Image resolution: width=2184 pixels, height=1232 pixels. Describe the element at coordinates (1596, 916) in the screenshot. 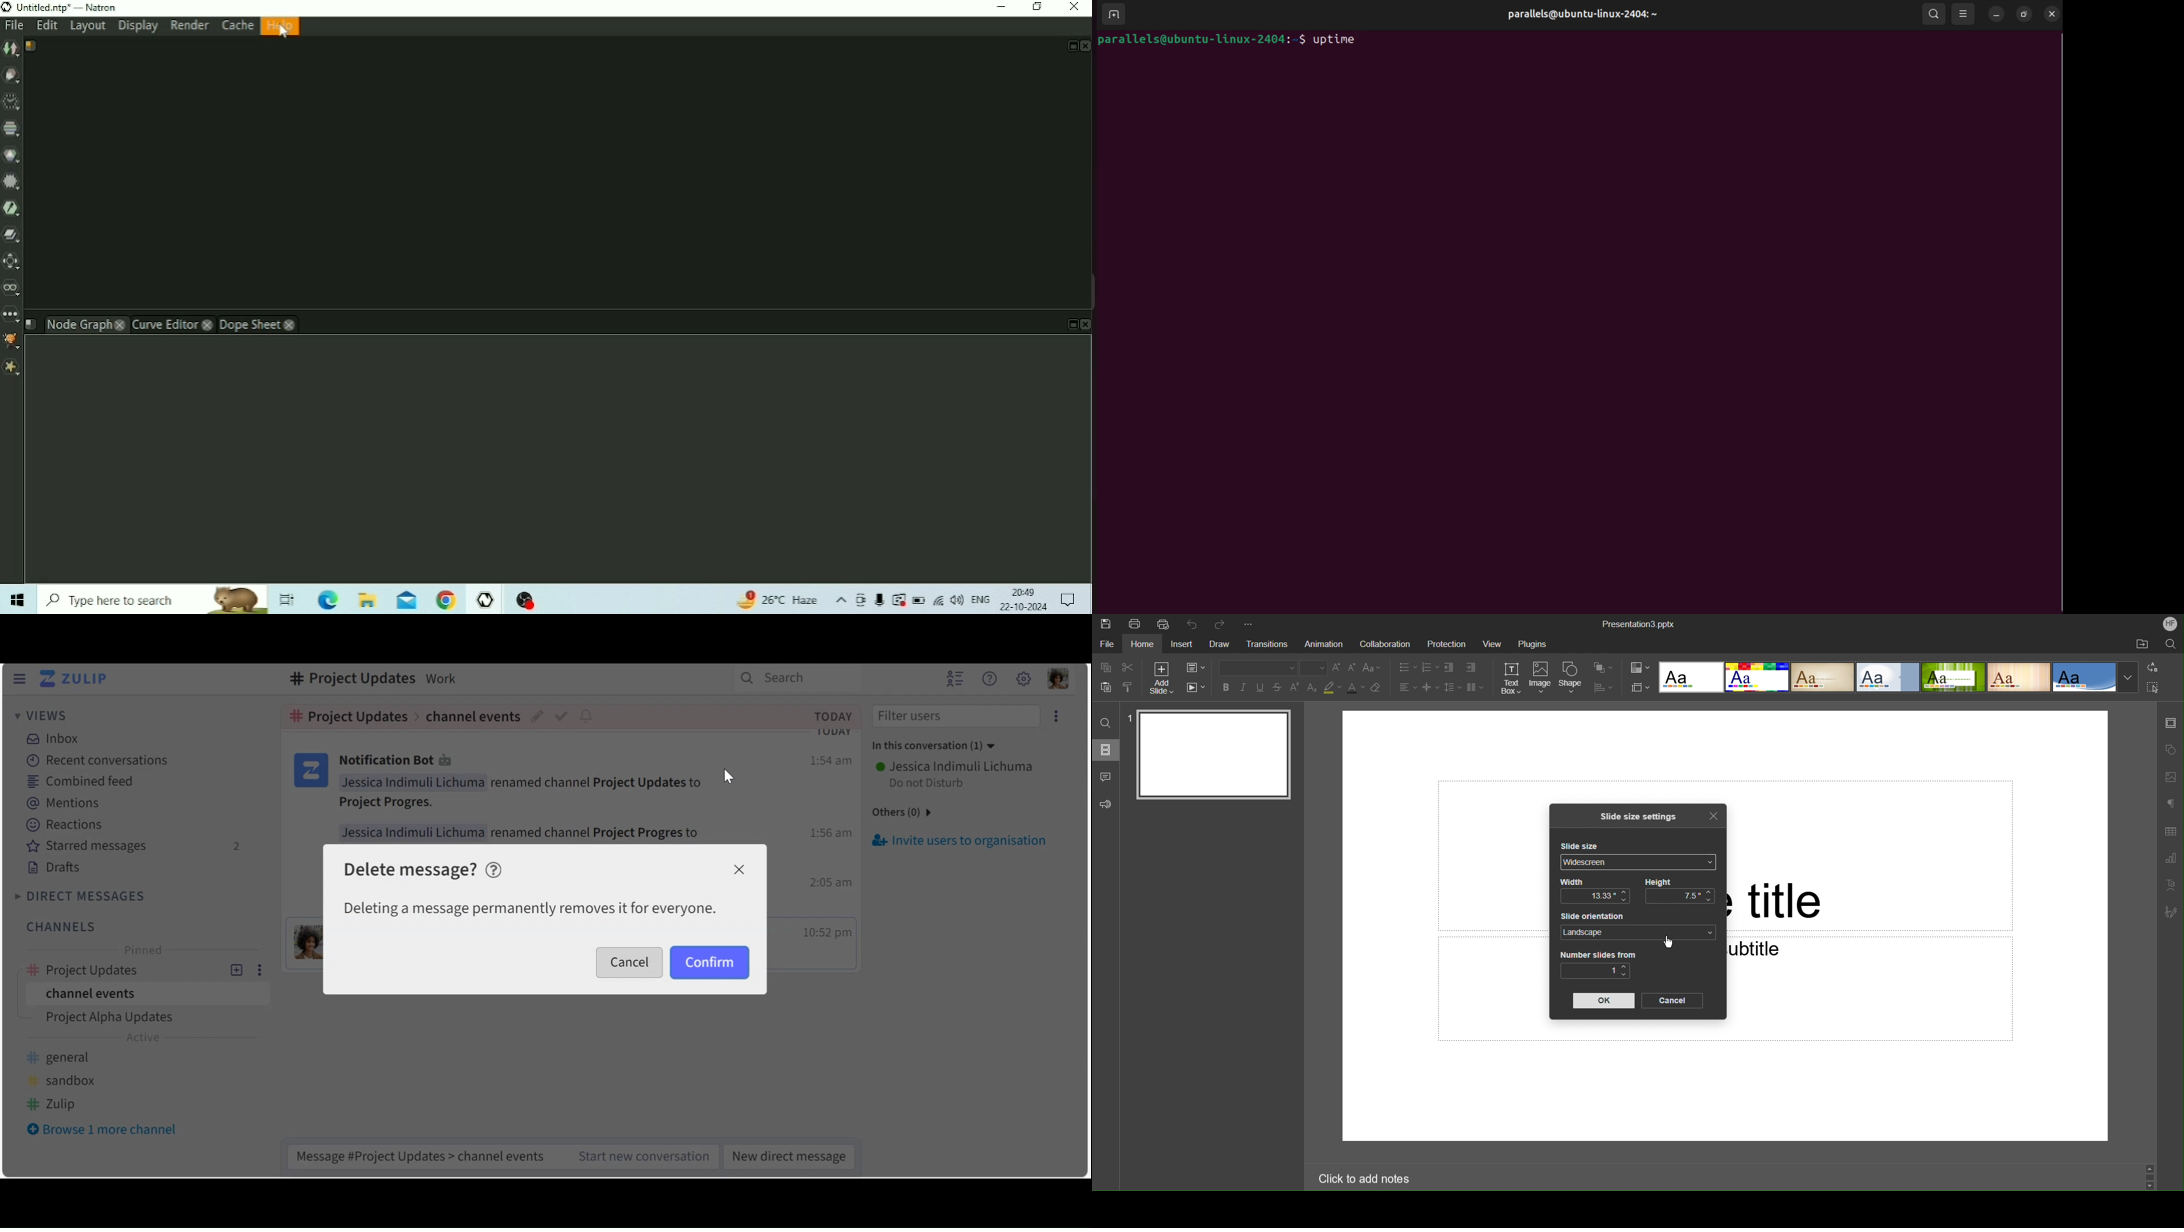

I see `Slide orientation` at that location.